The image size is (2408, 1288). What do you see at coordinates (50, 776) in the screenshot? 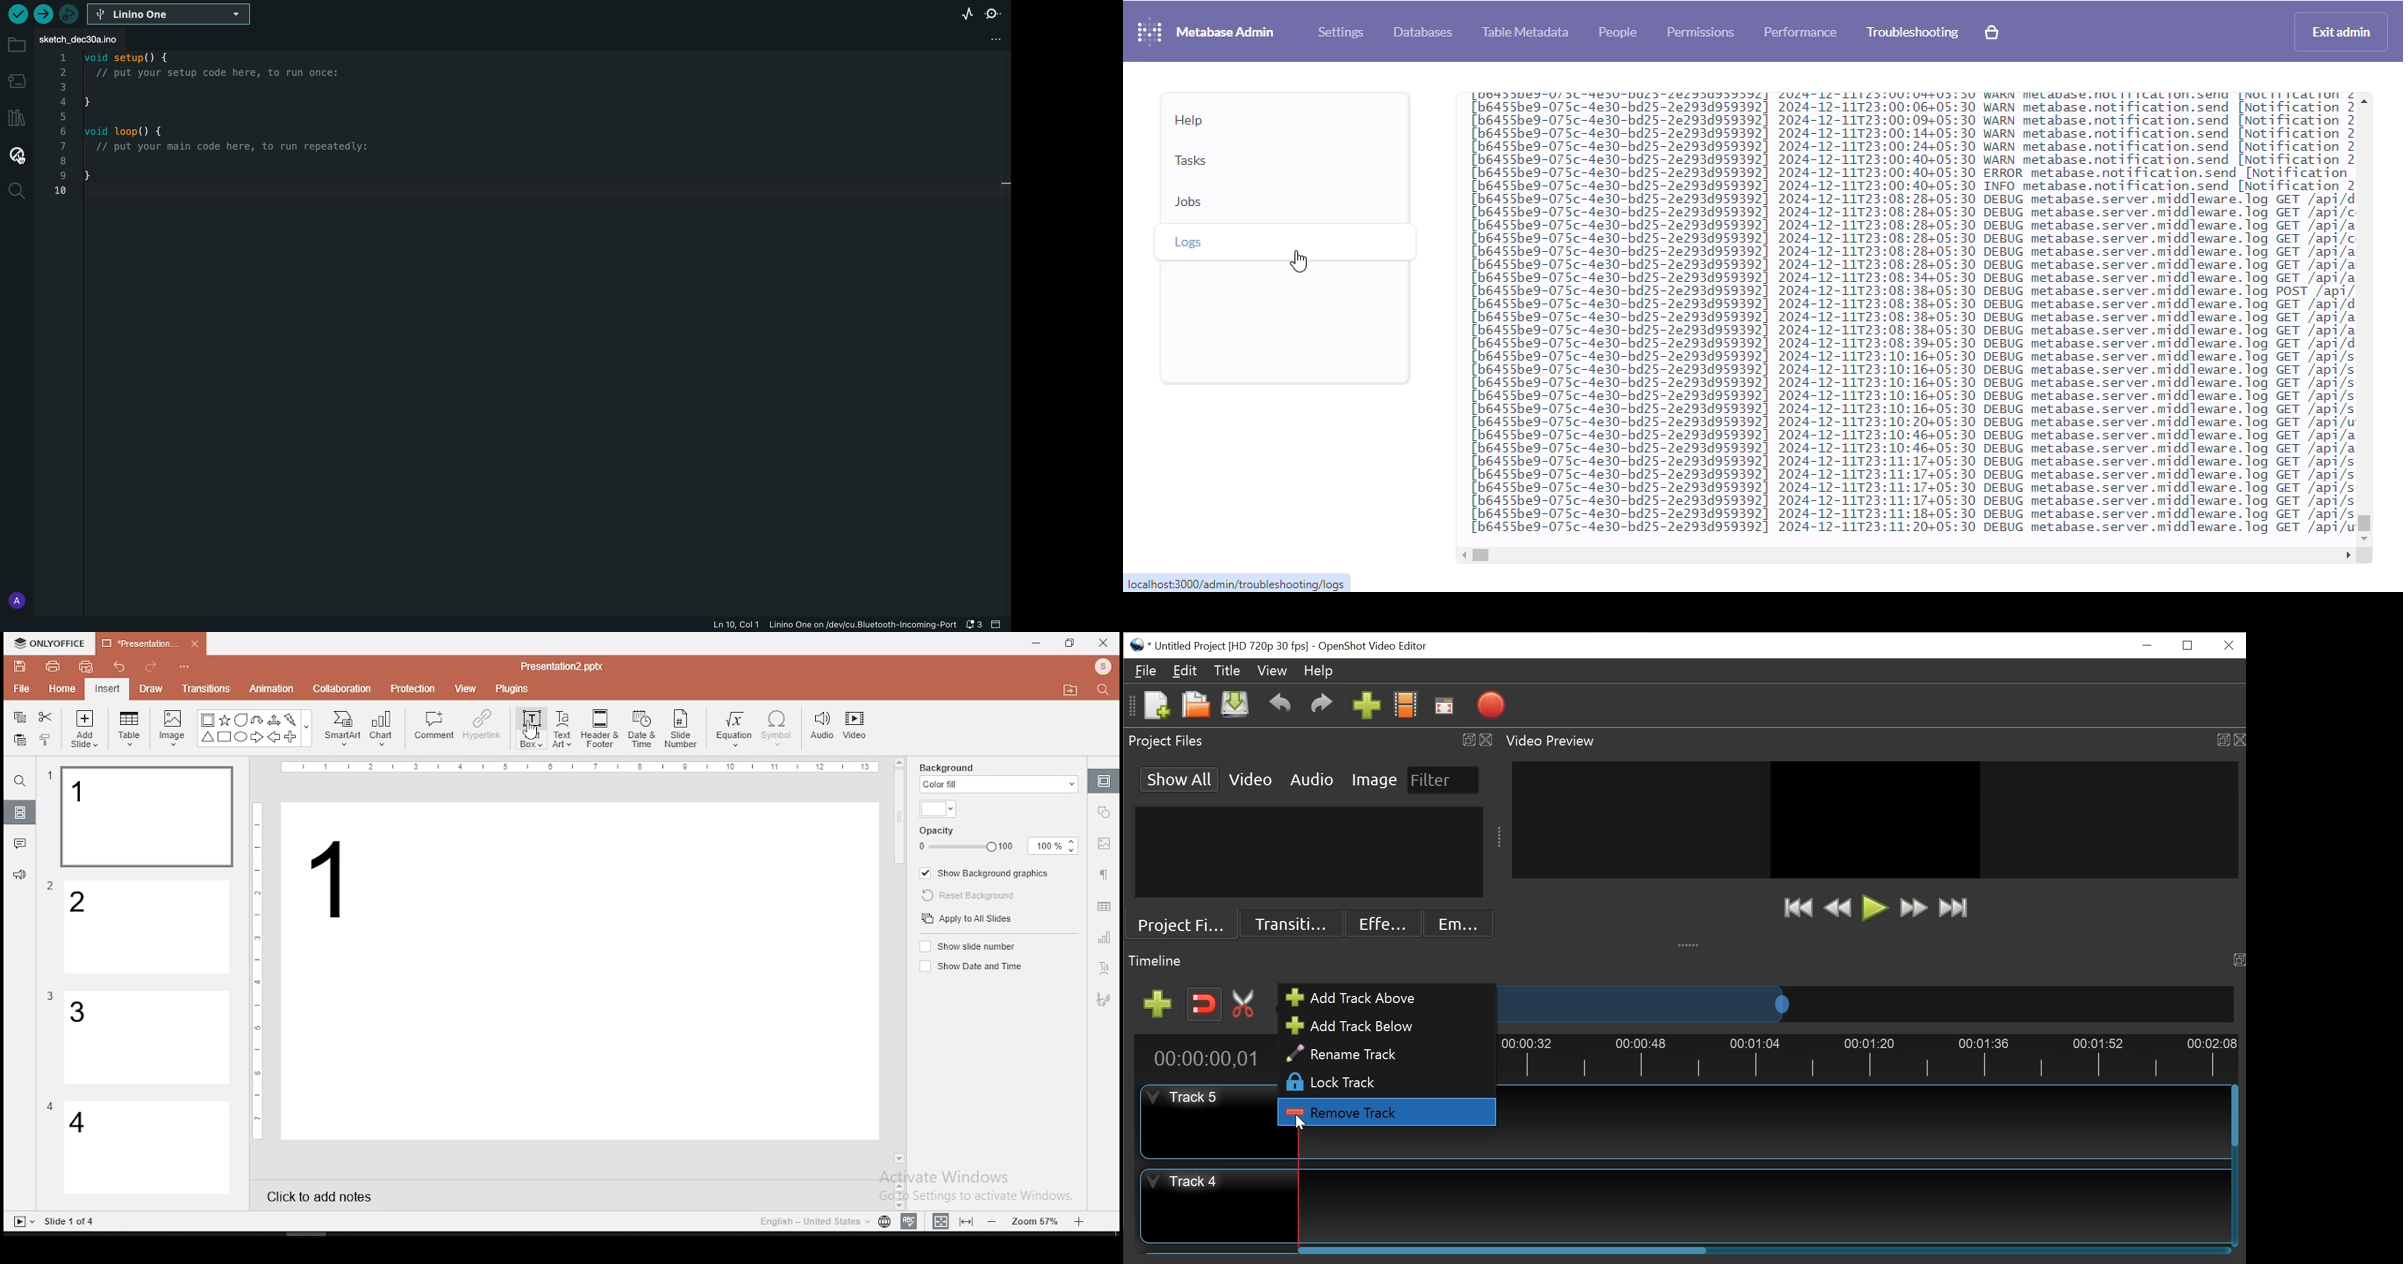
I see `` at bounding box center [50, 776].